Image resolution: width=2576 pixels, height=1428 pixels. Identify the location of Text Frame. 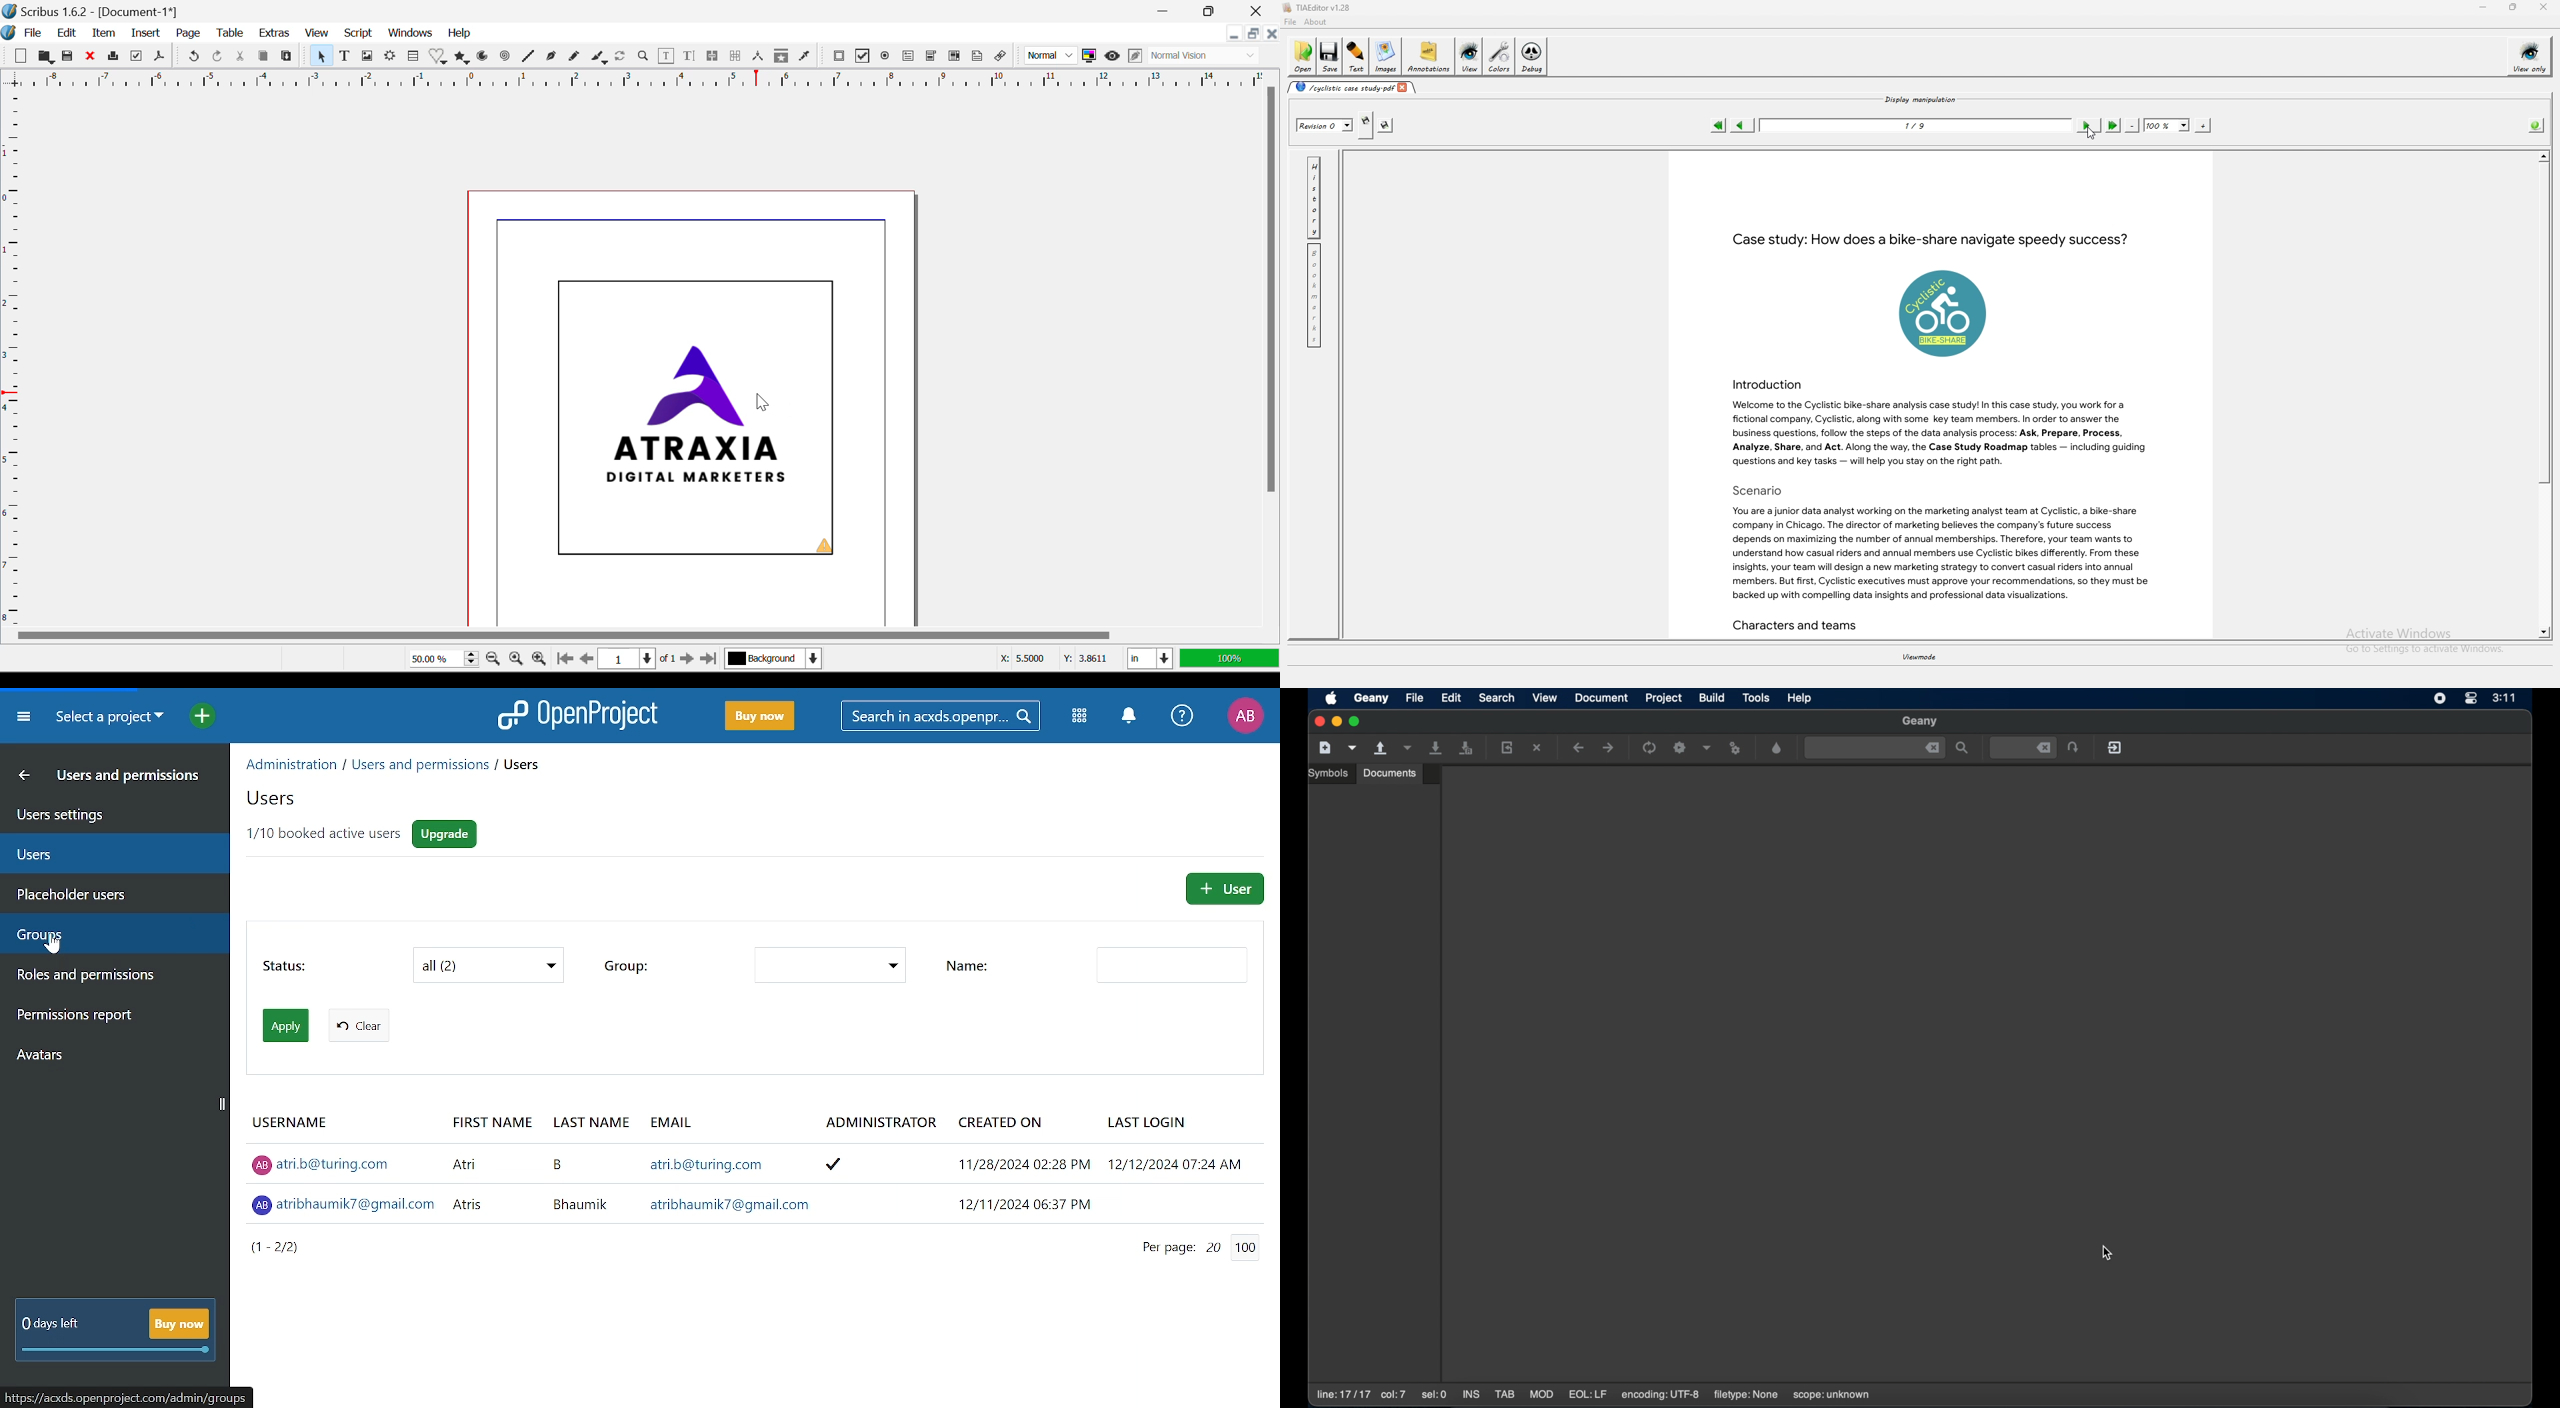
(345, 57).